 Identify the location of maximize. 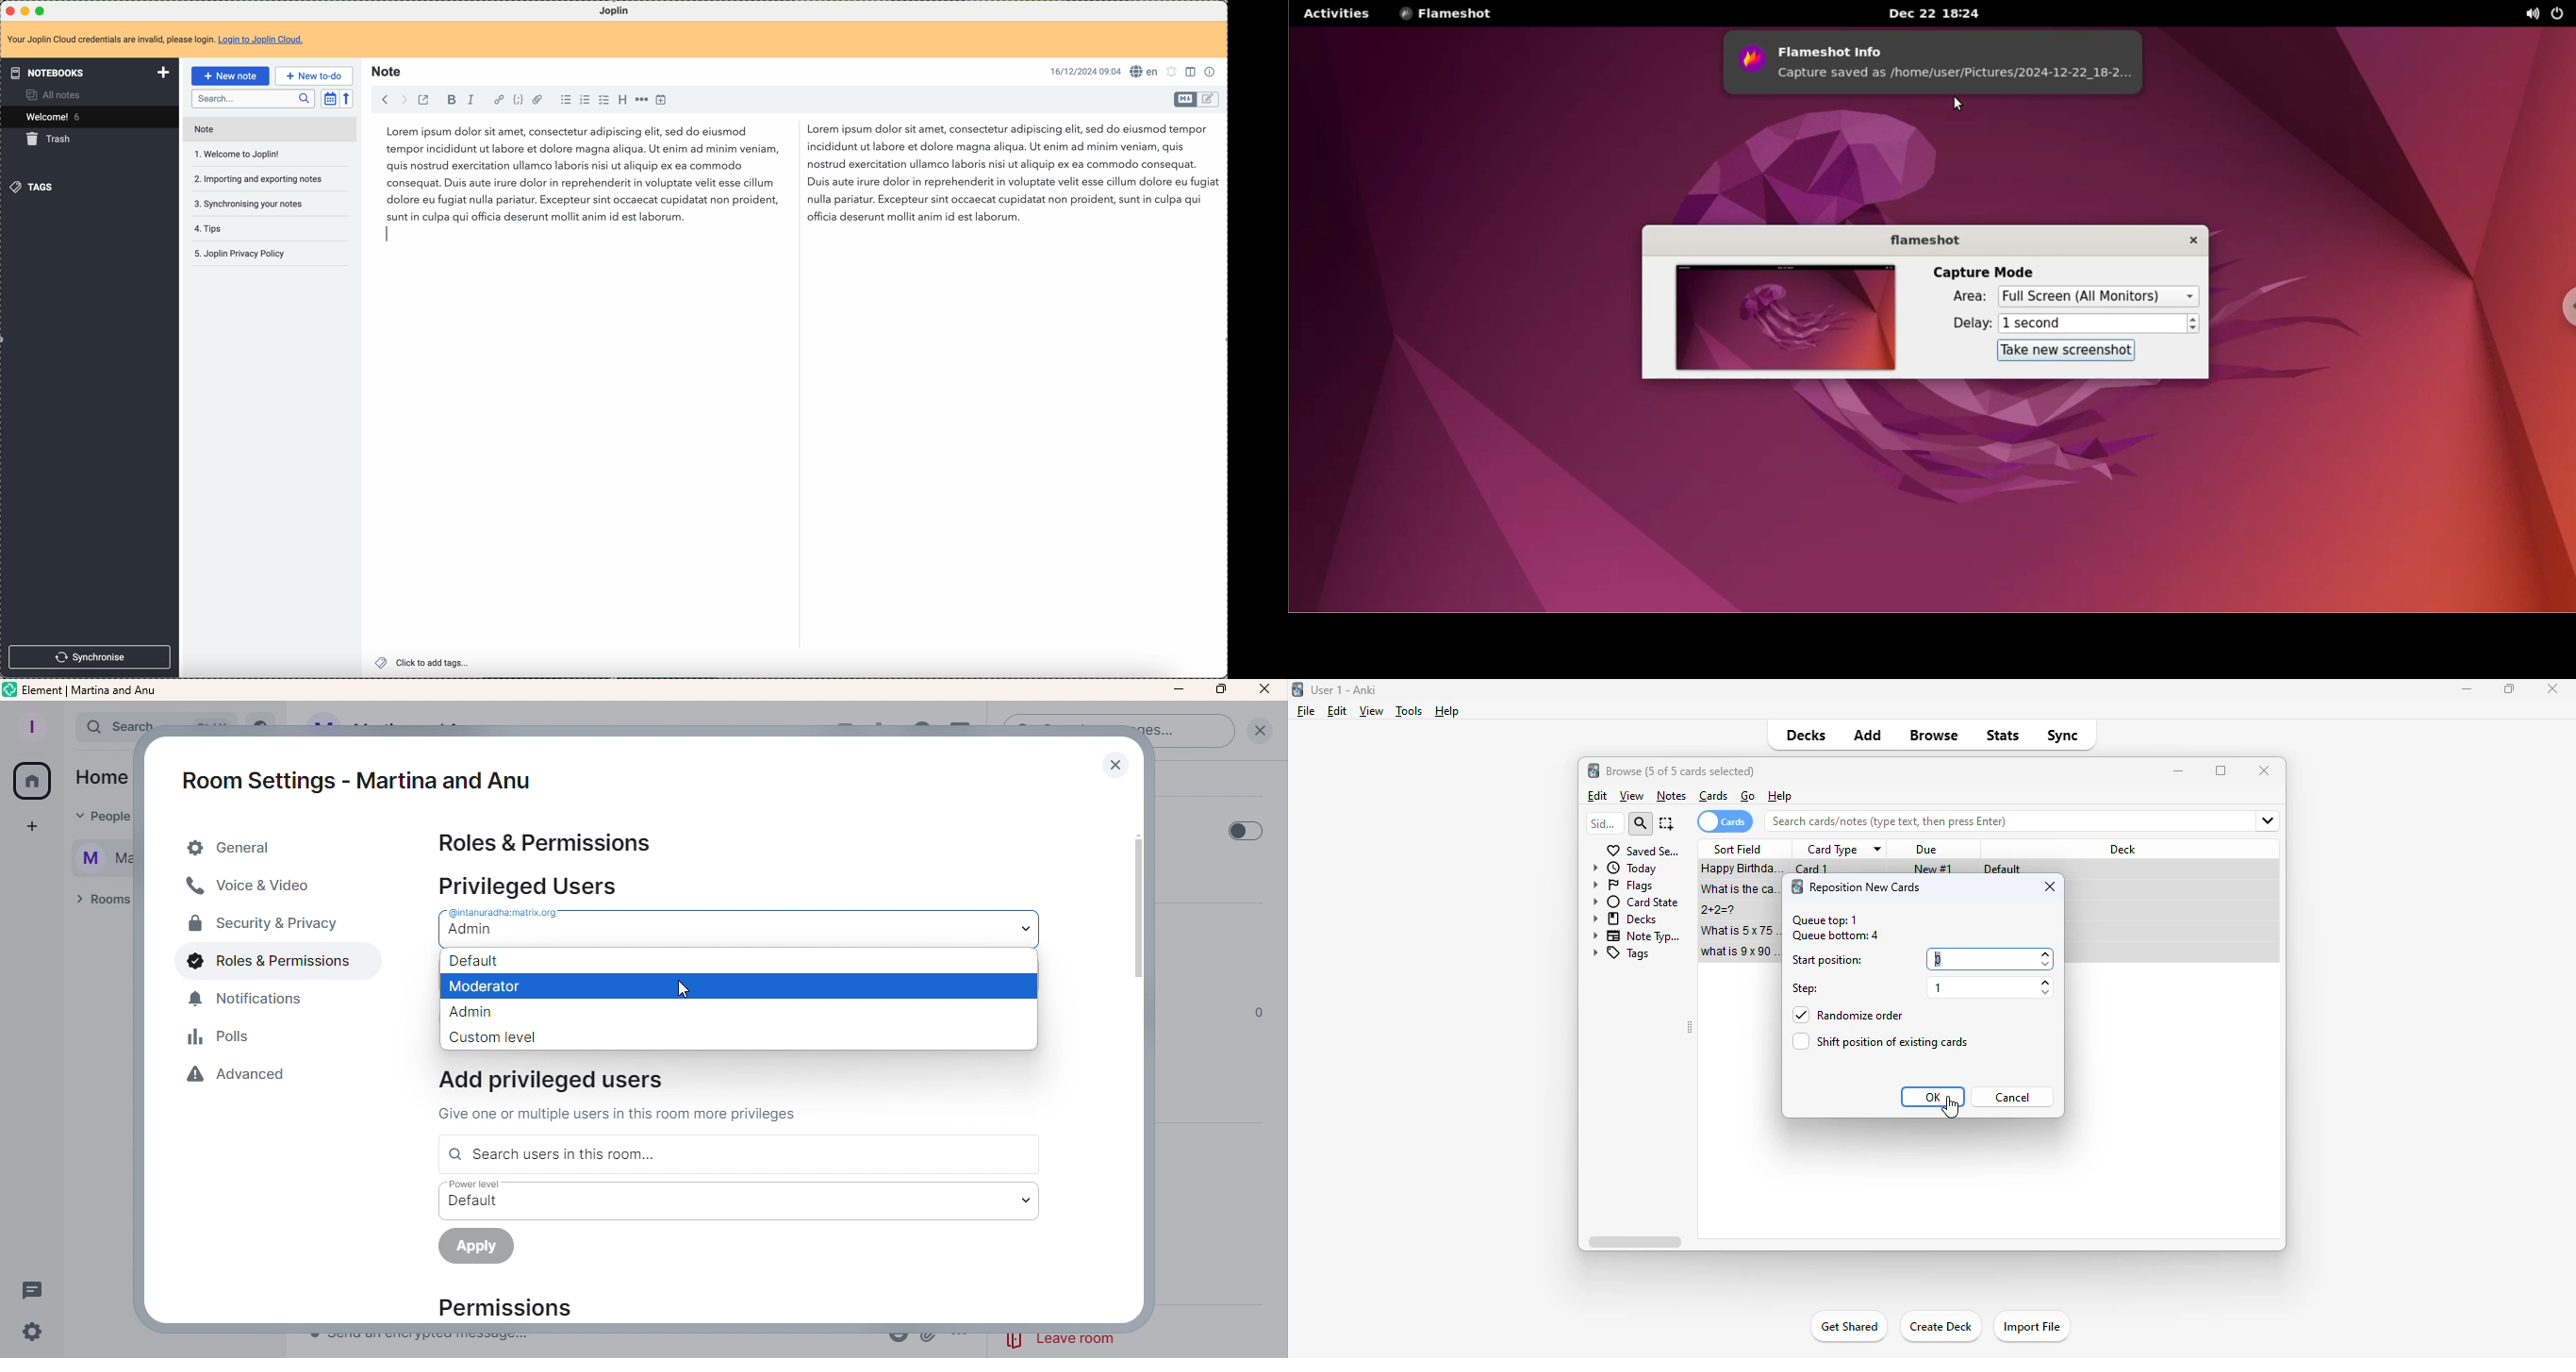
(2221, 770).